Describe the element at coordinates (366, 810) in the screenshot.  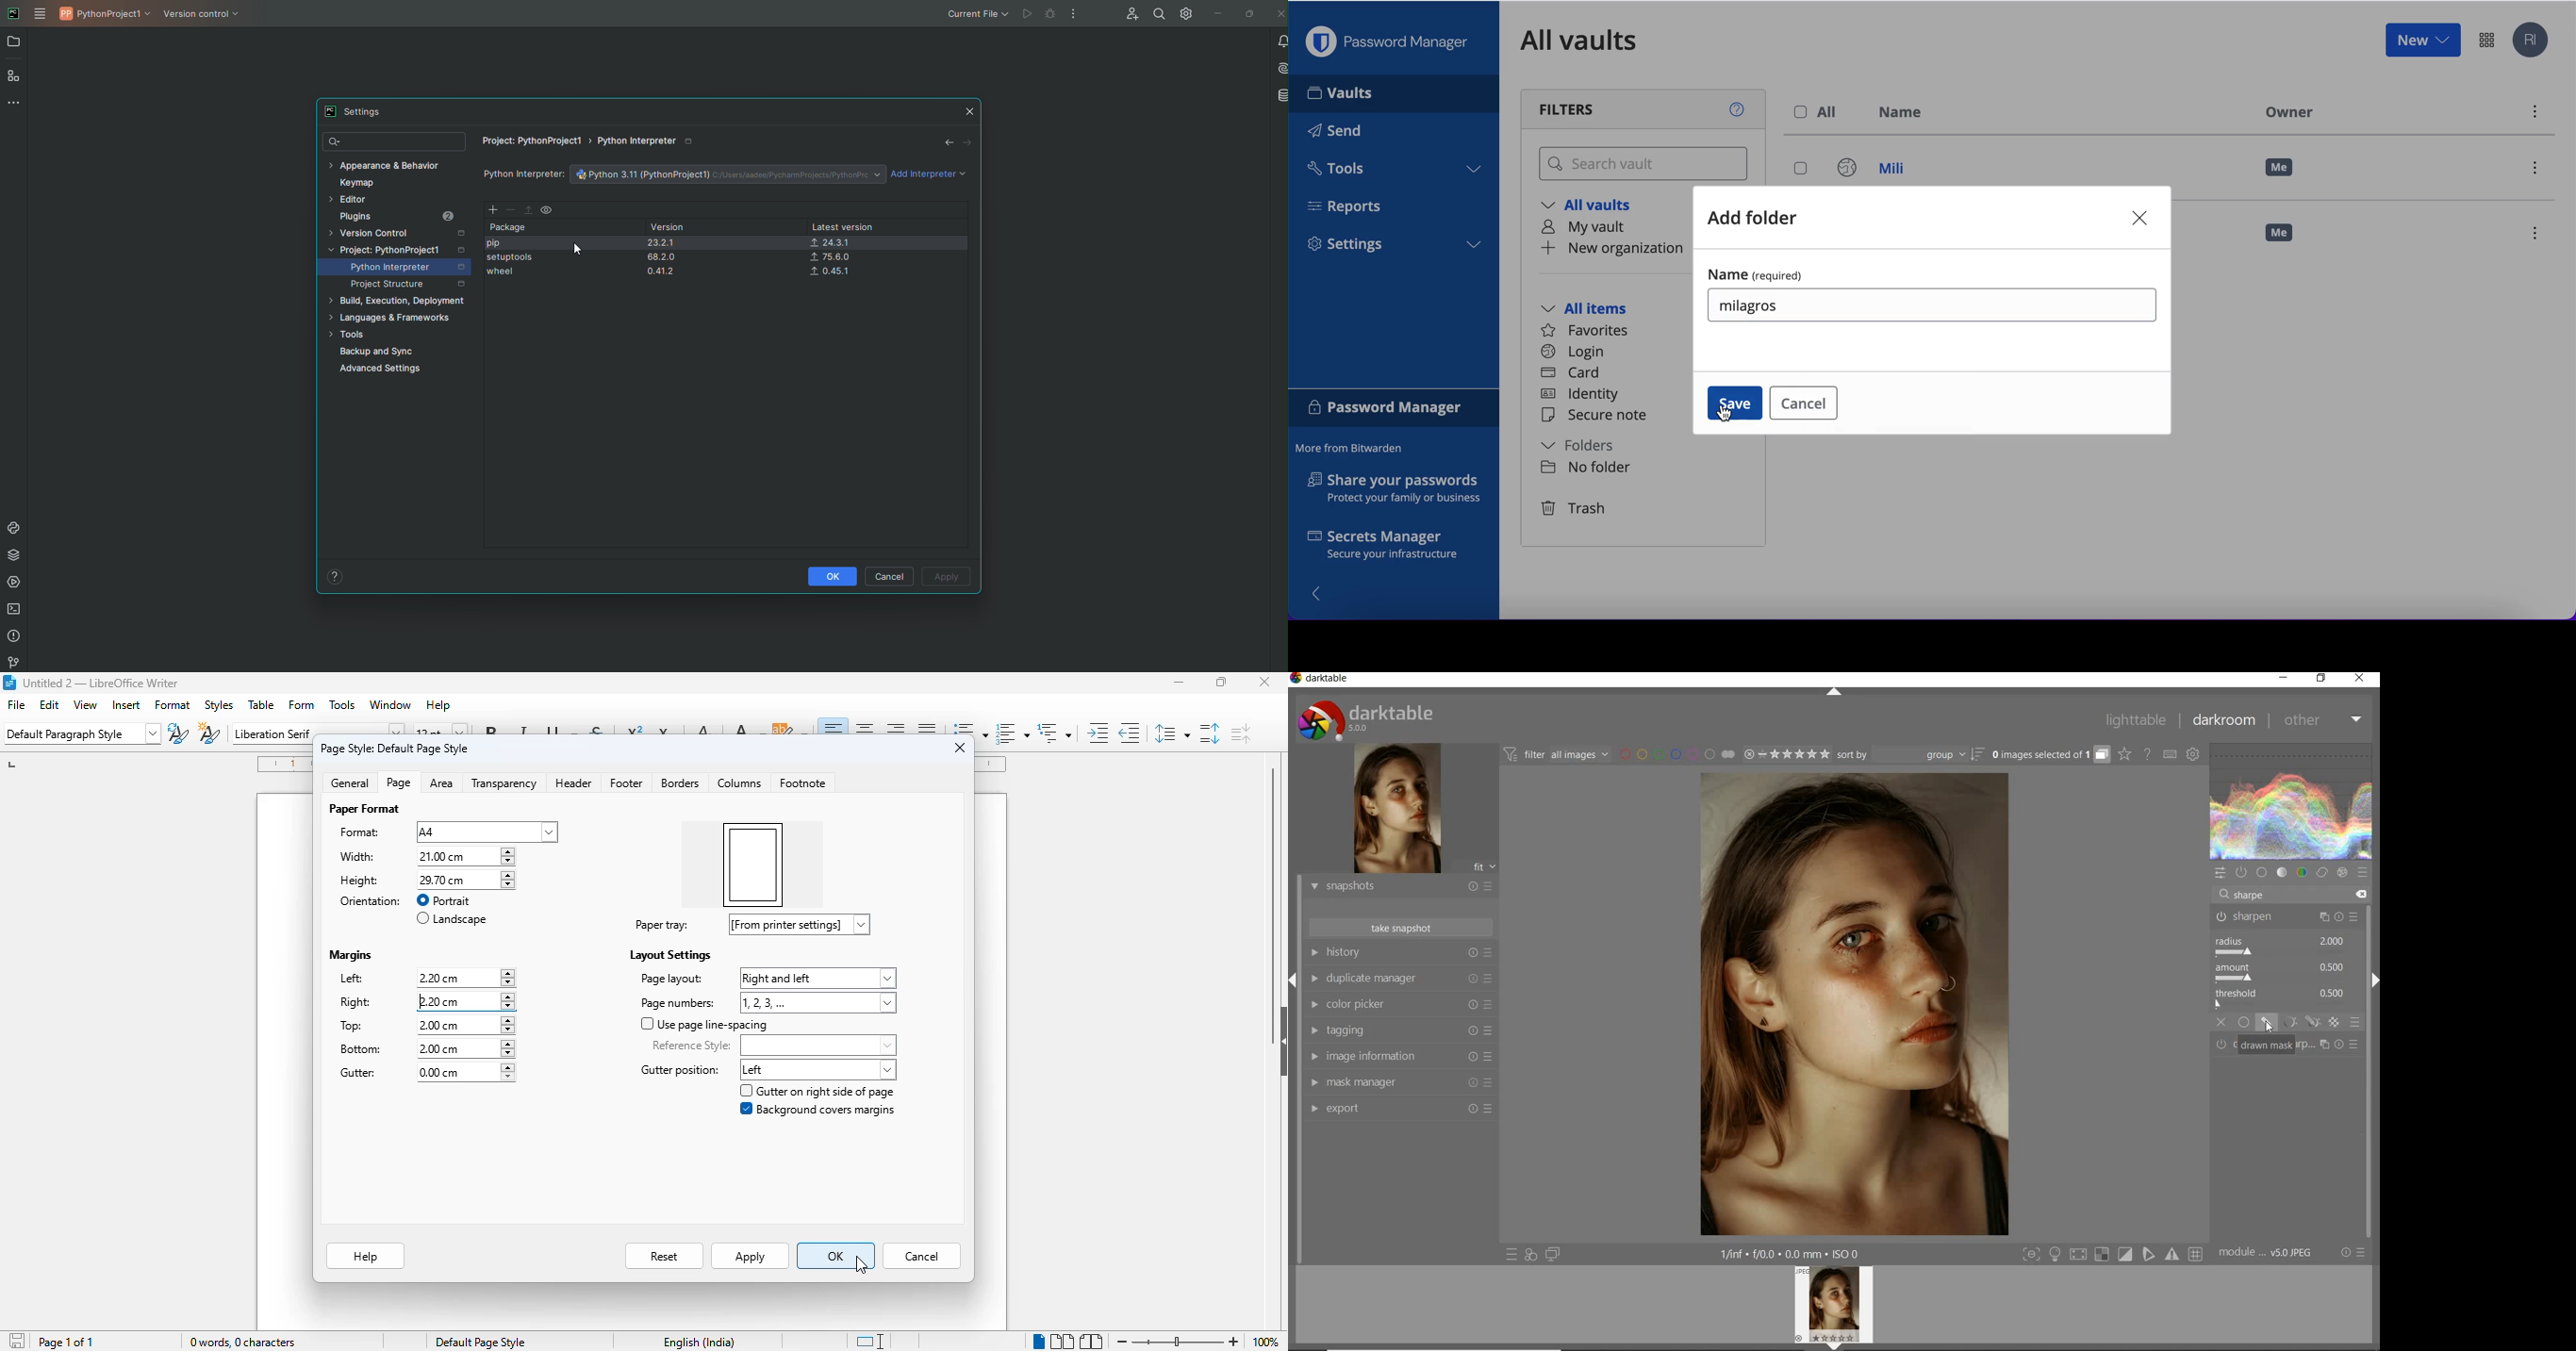
I see `paper format` at that location.